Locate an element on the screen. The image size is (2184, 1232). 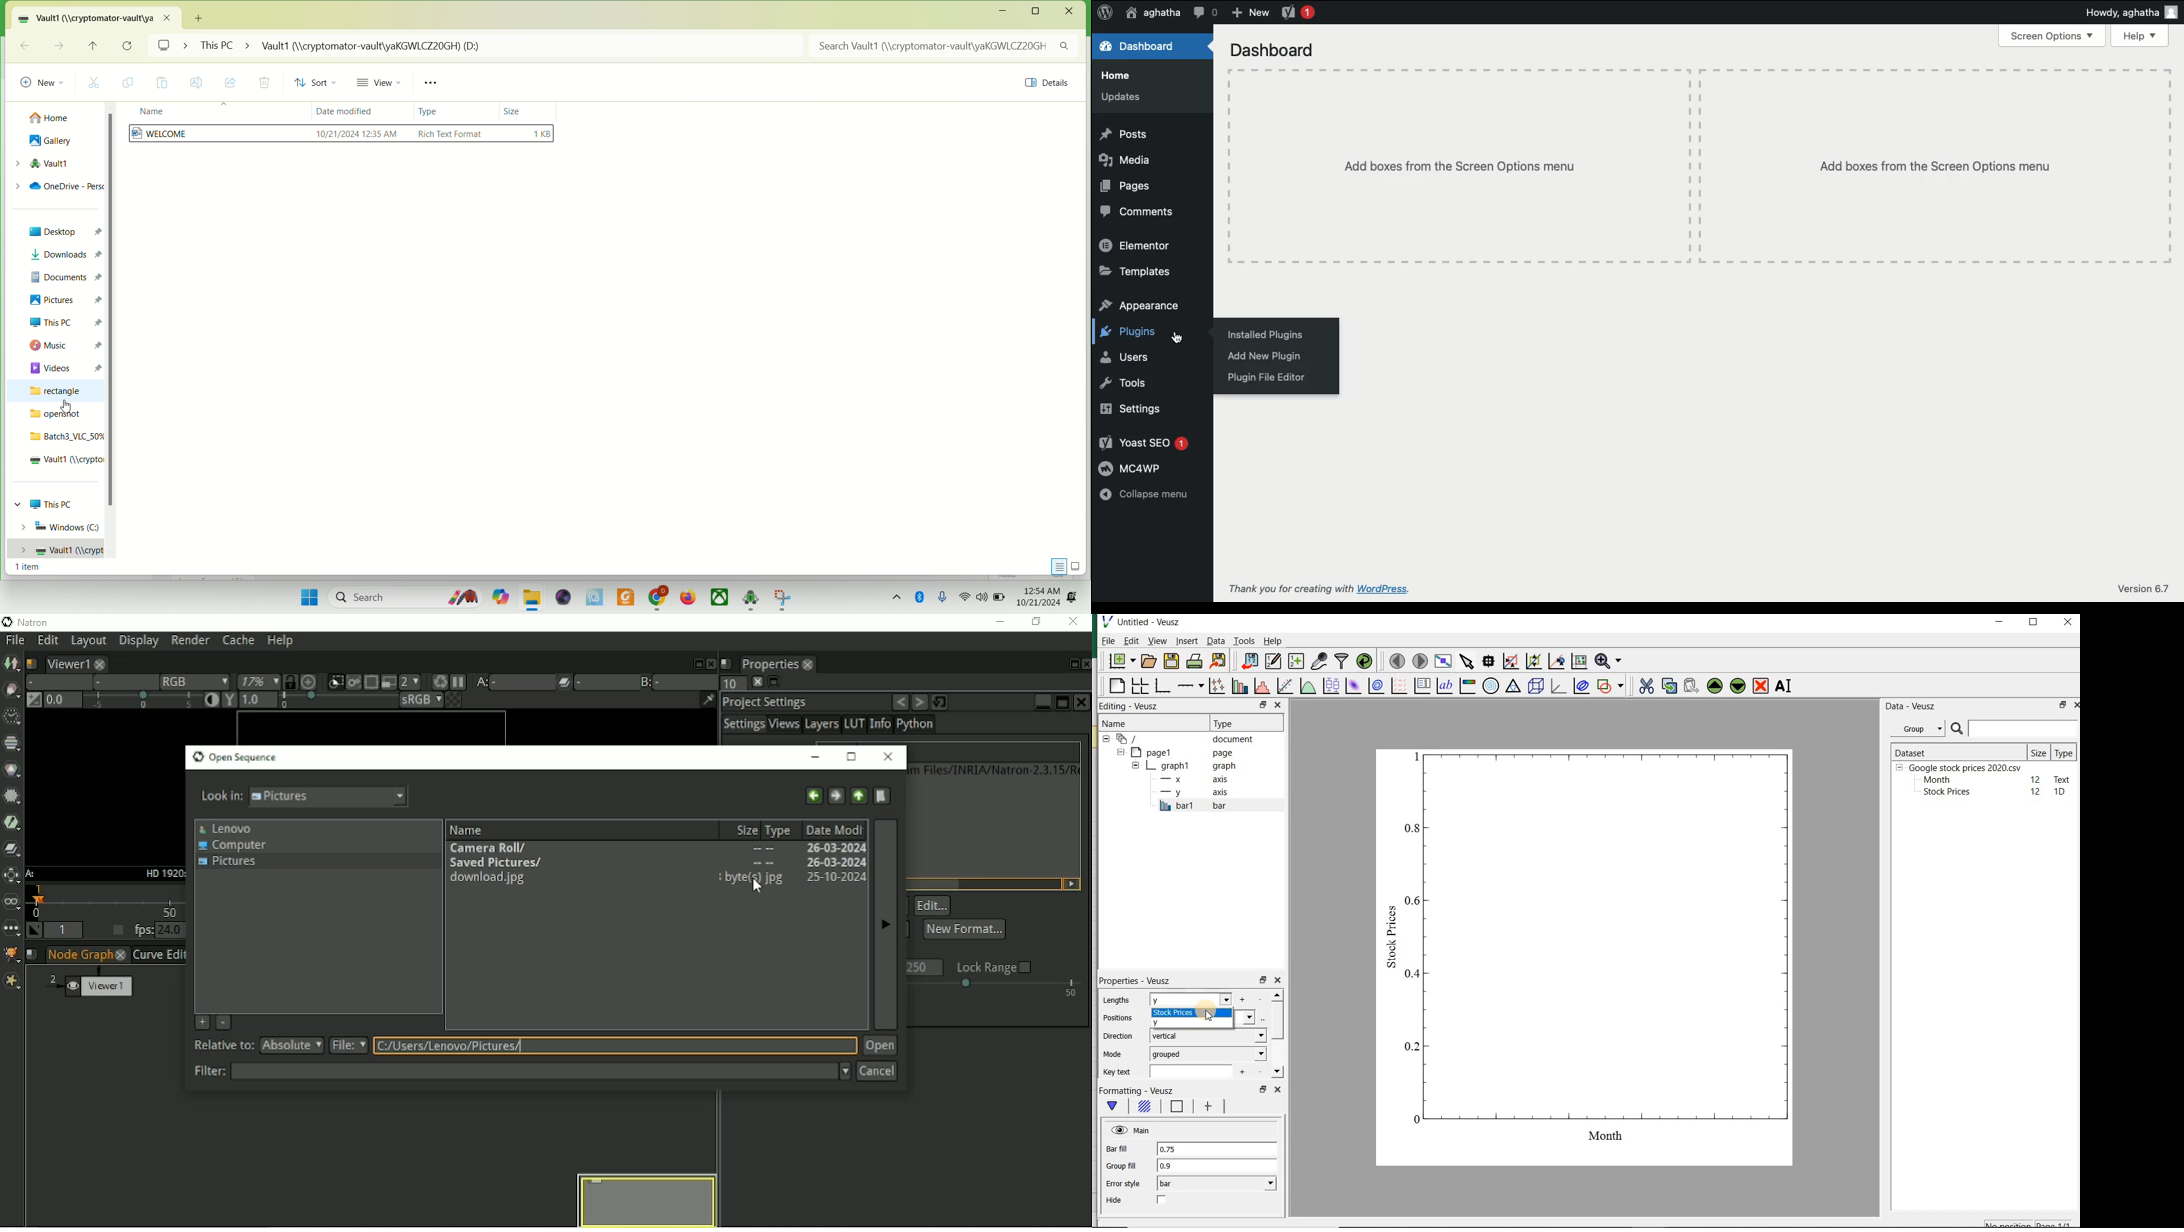
Help is located at coordinates (2141, 36).